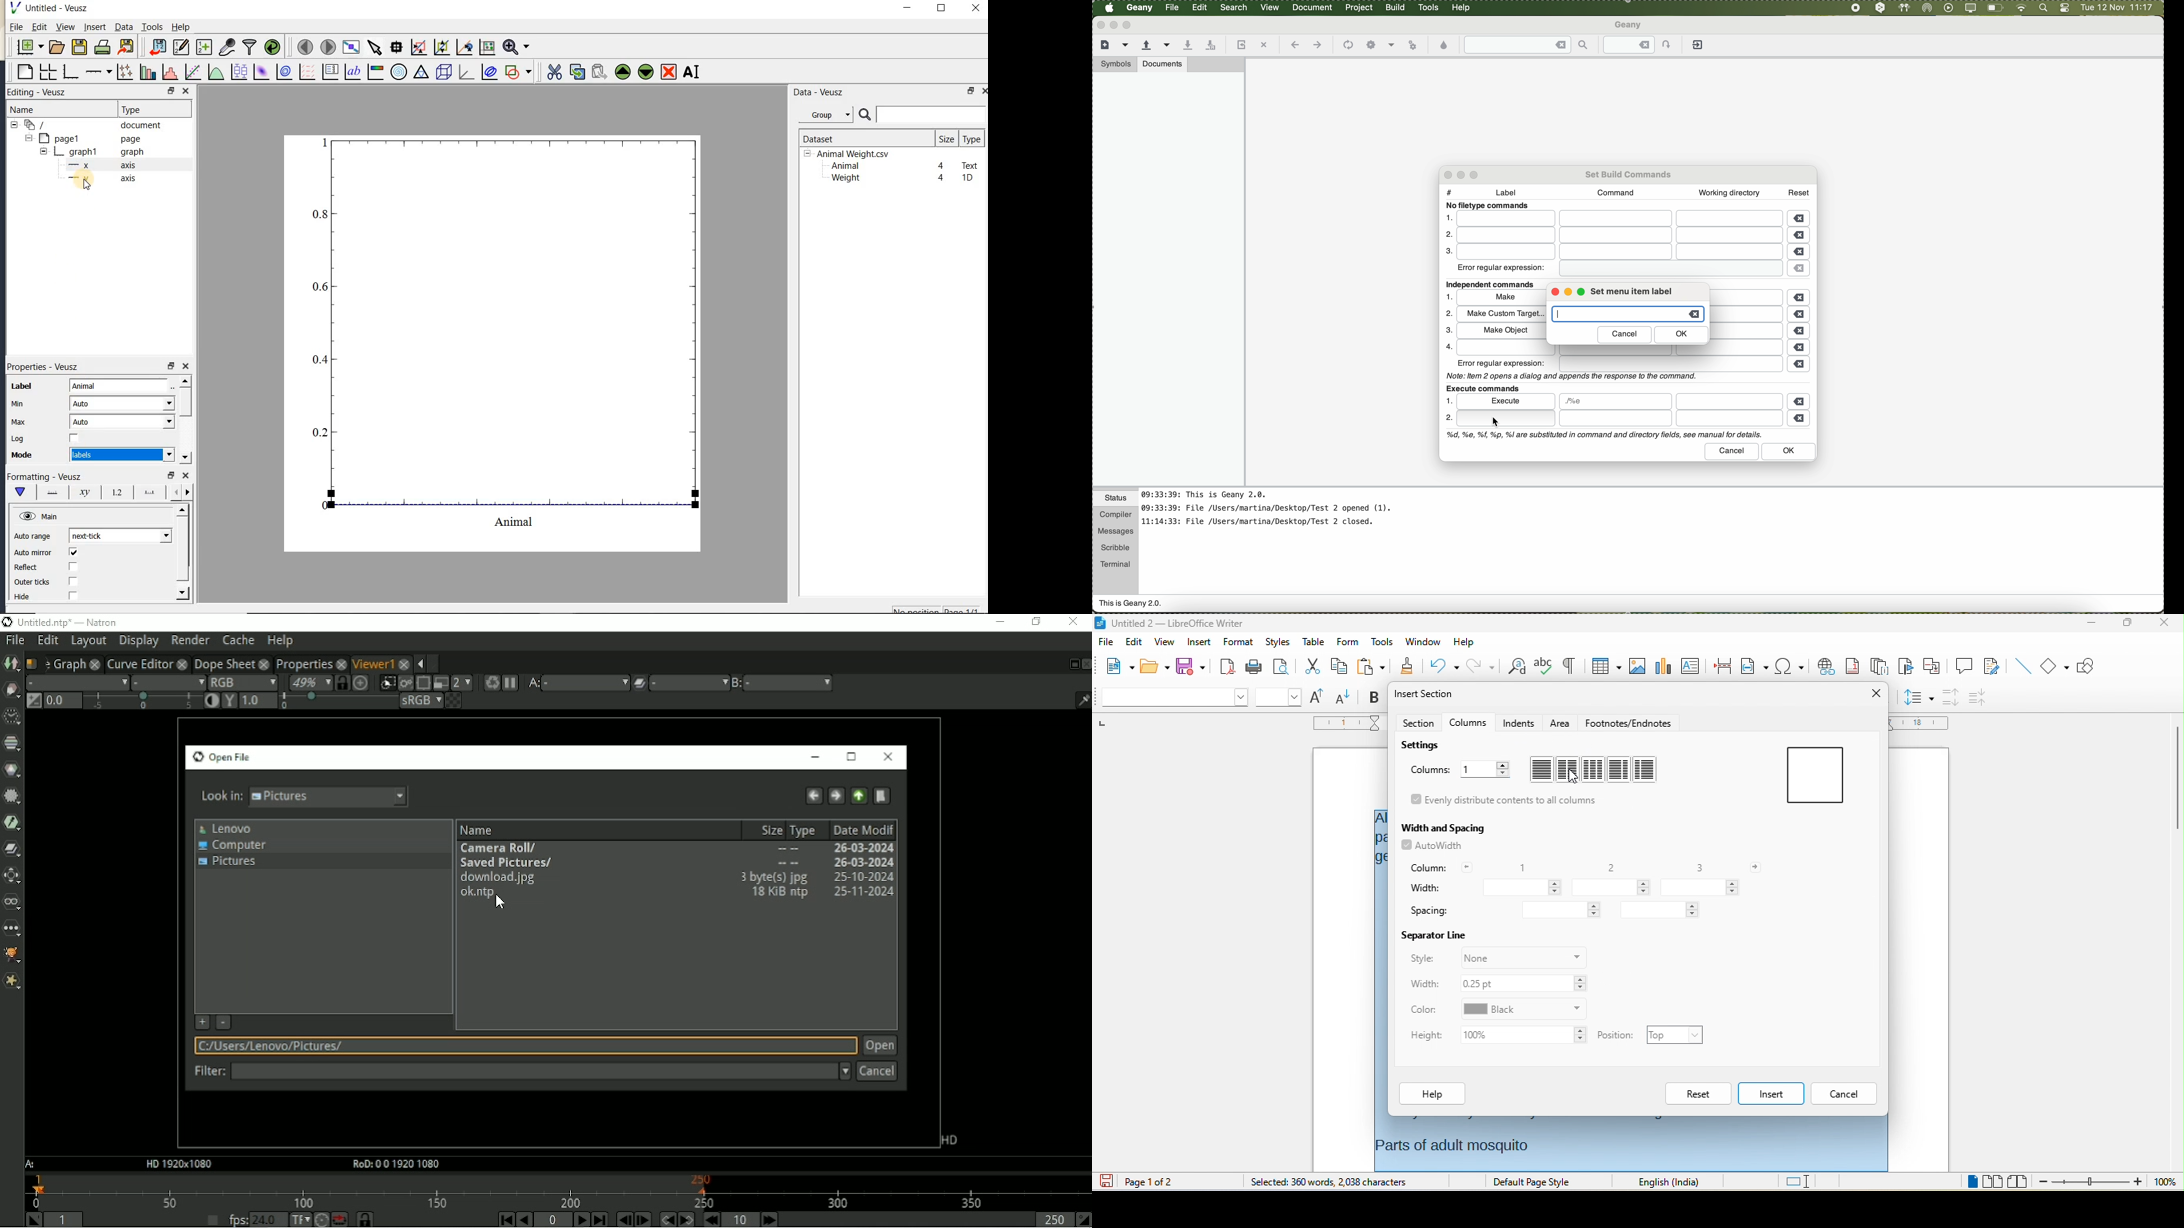 Image resolution: width=2184 pixels, height=1232 pixels. Describe the element at coordinates (1847, 1094) in the screenshot. I see `cancel` at that location.